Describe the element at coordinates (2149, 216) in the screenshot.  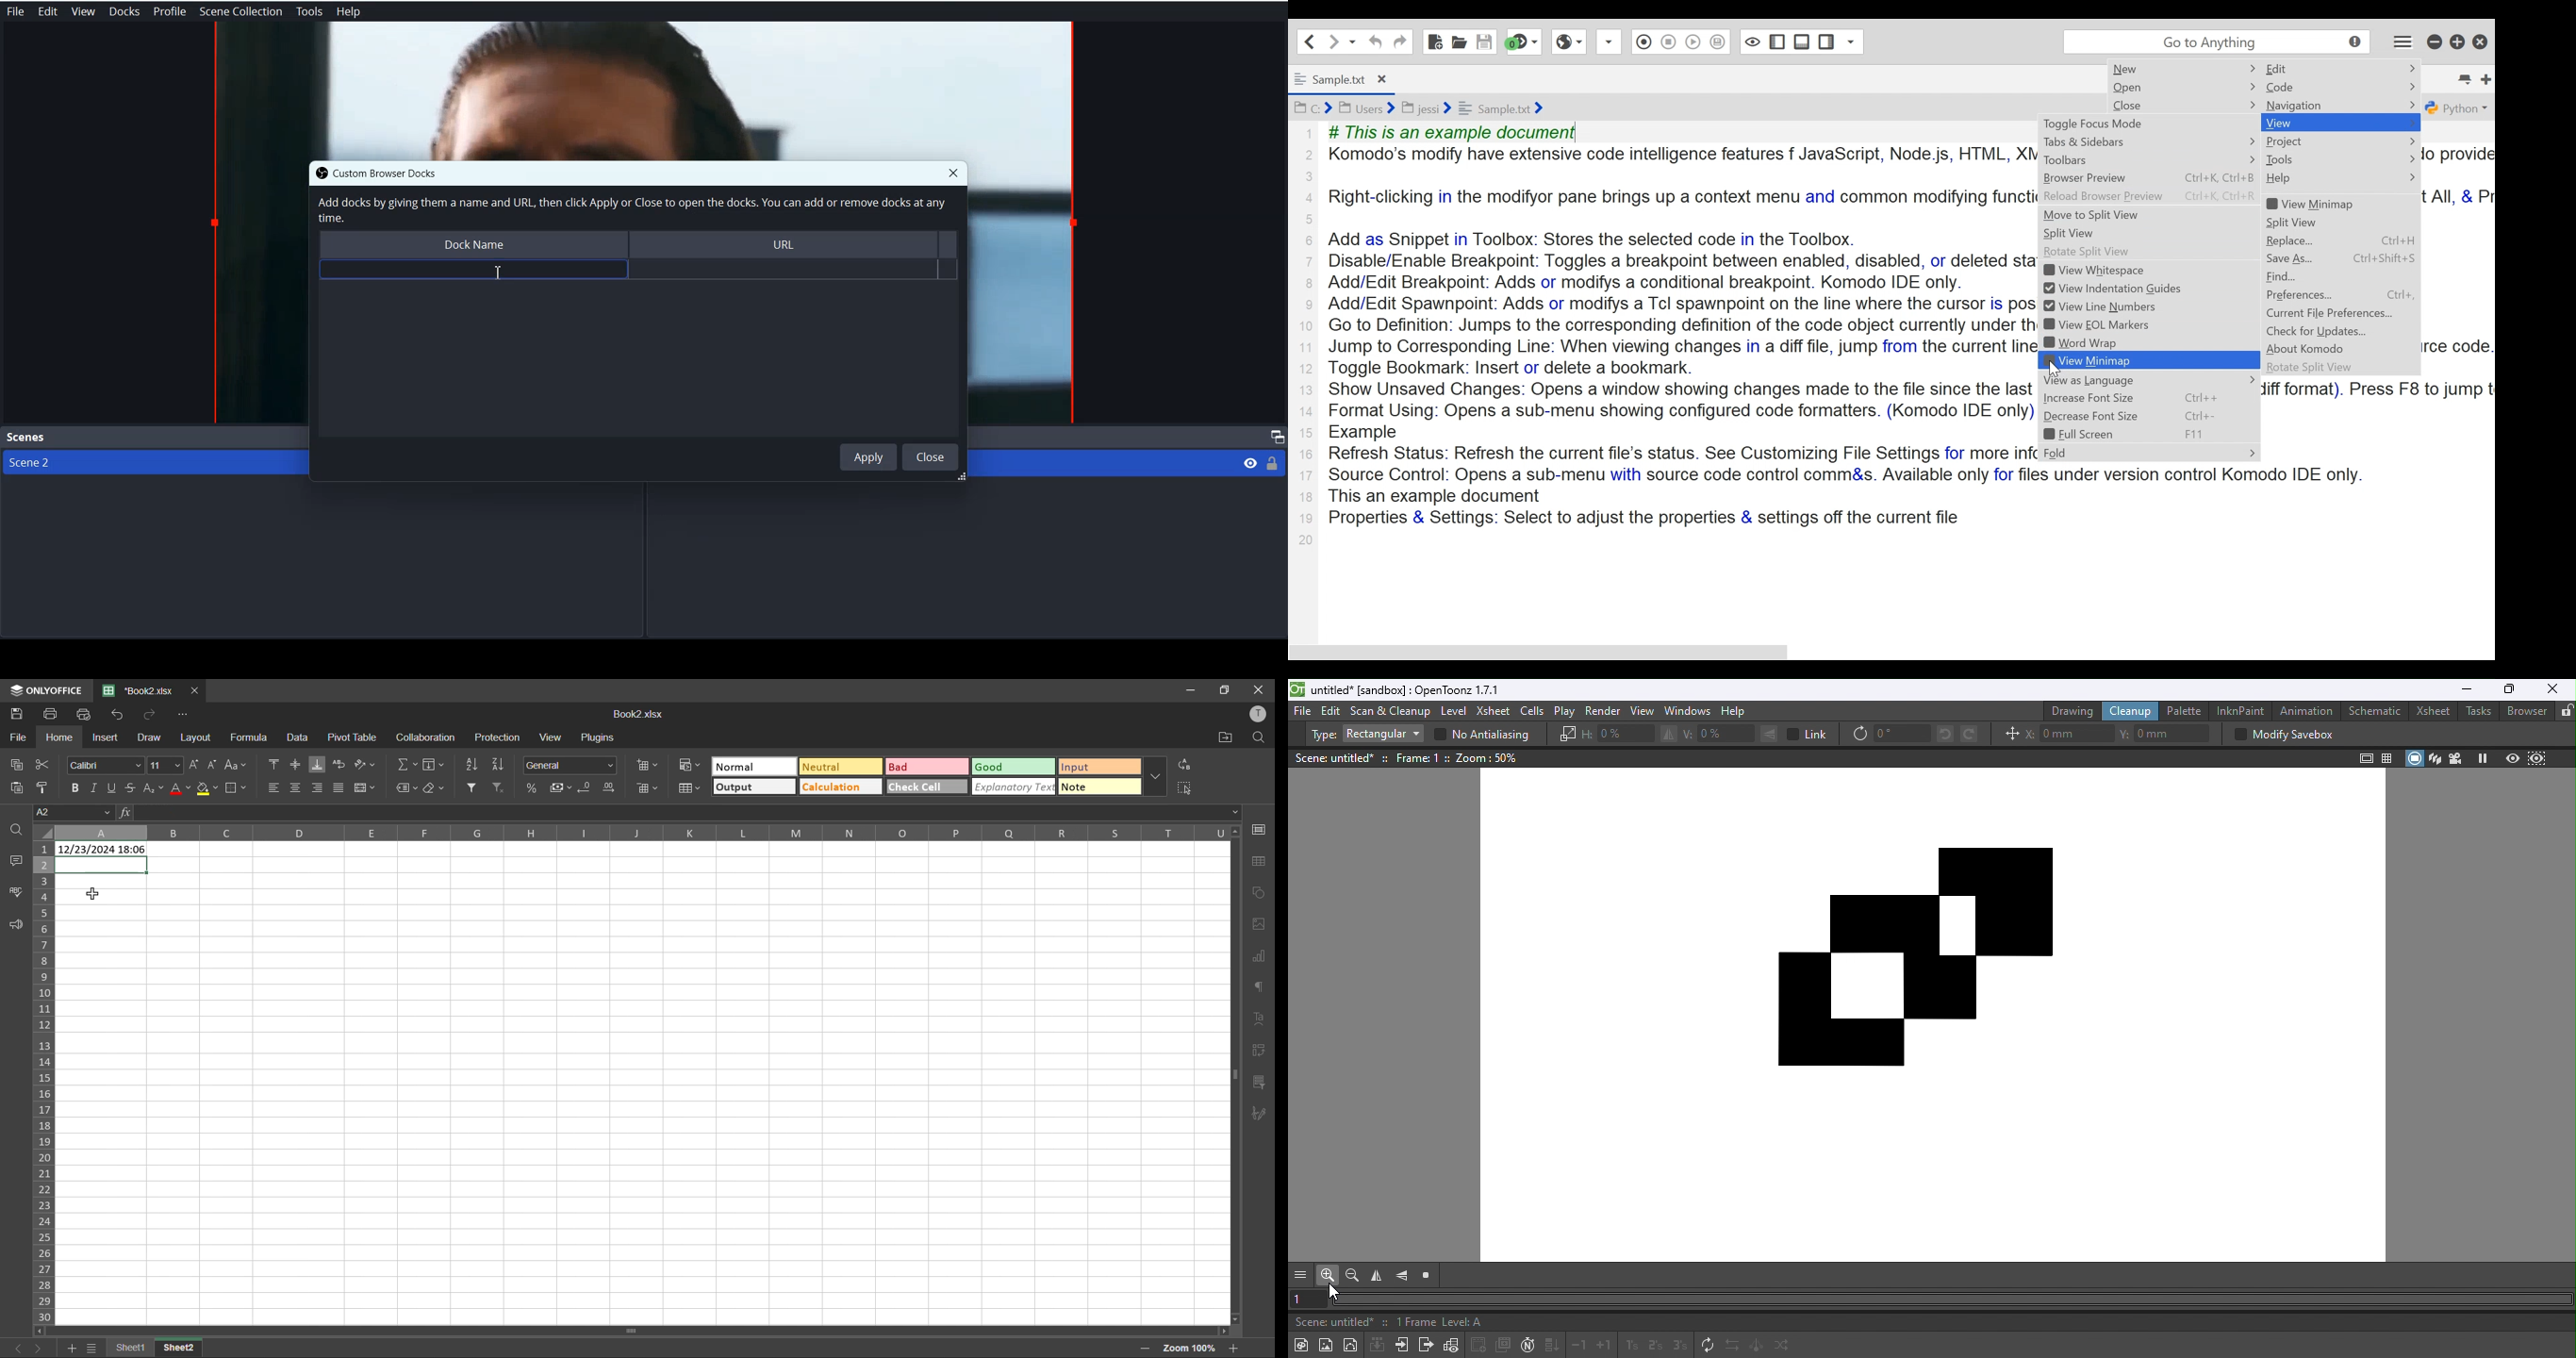
I see `Move to Split View` at that location.